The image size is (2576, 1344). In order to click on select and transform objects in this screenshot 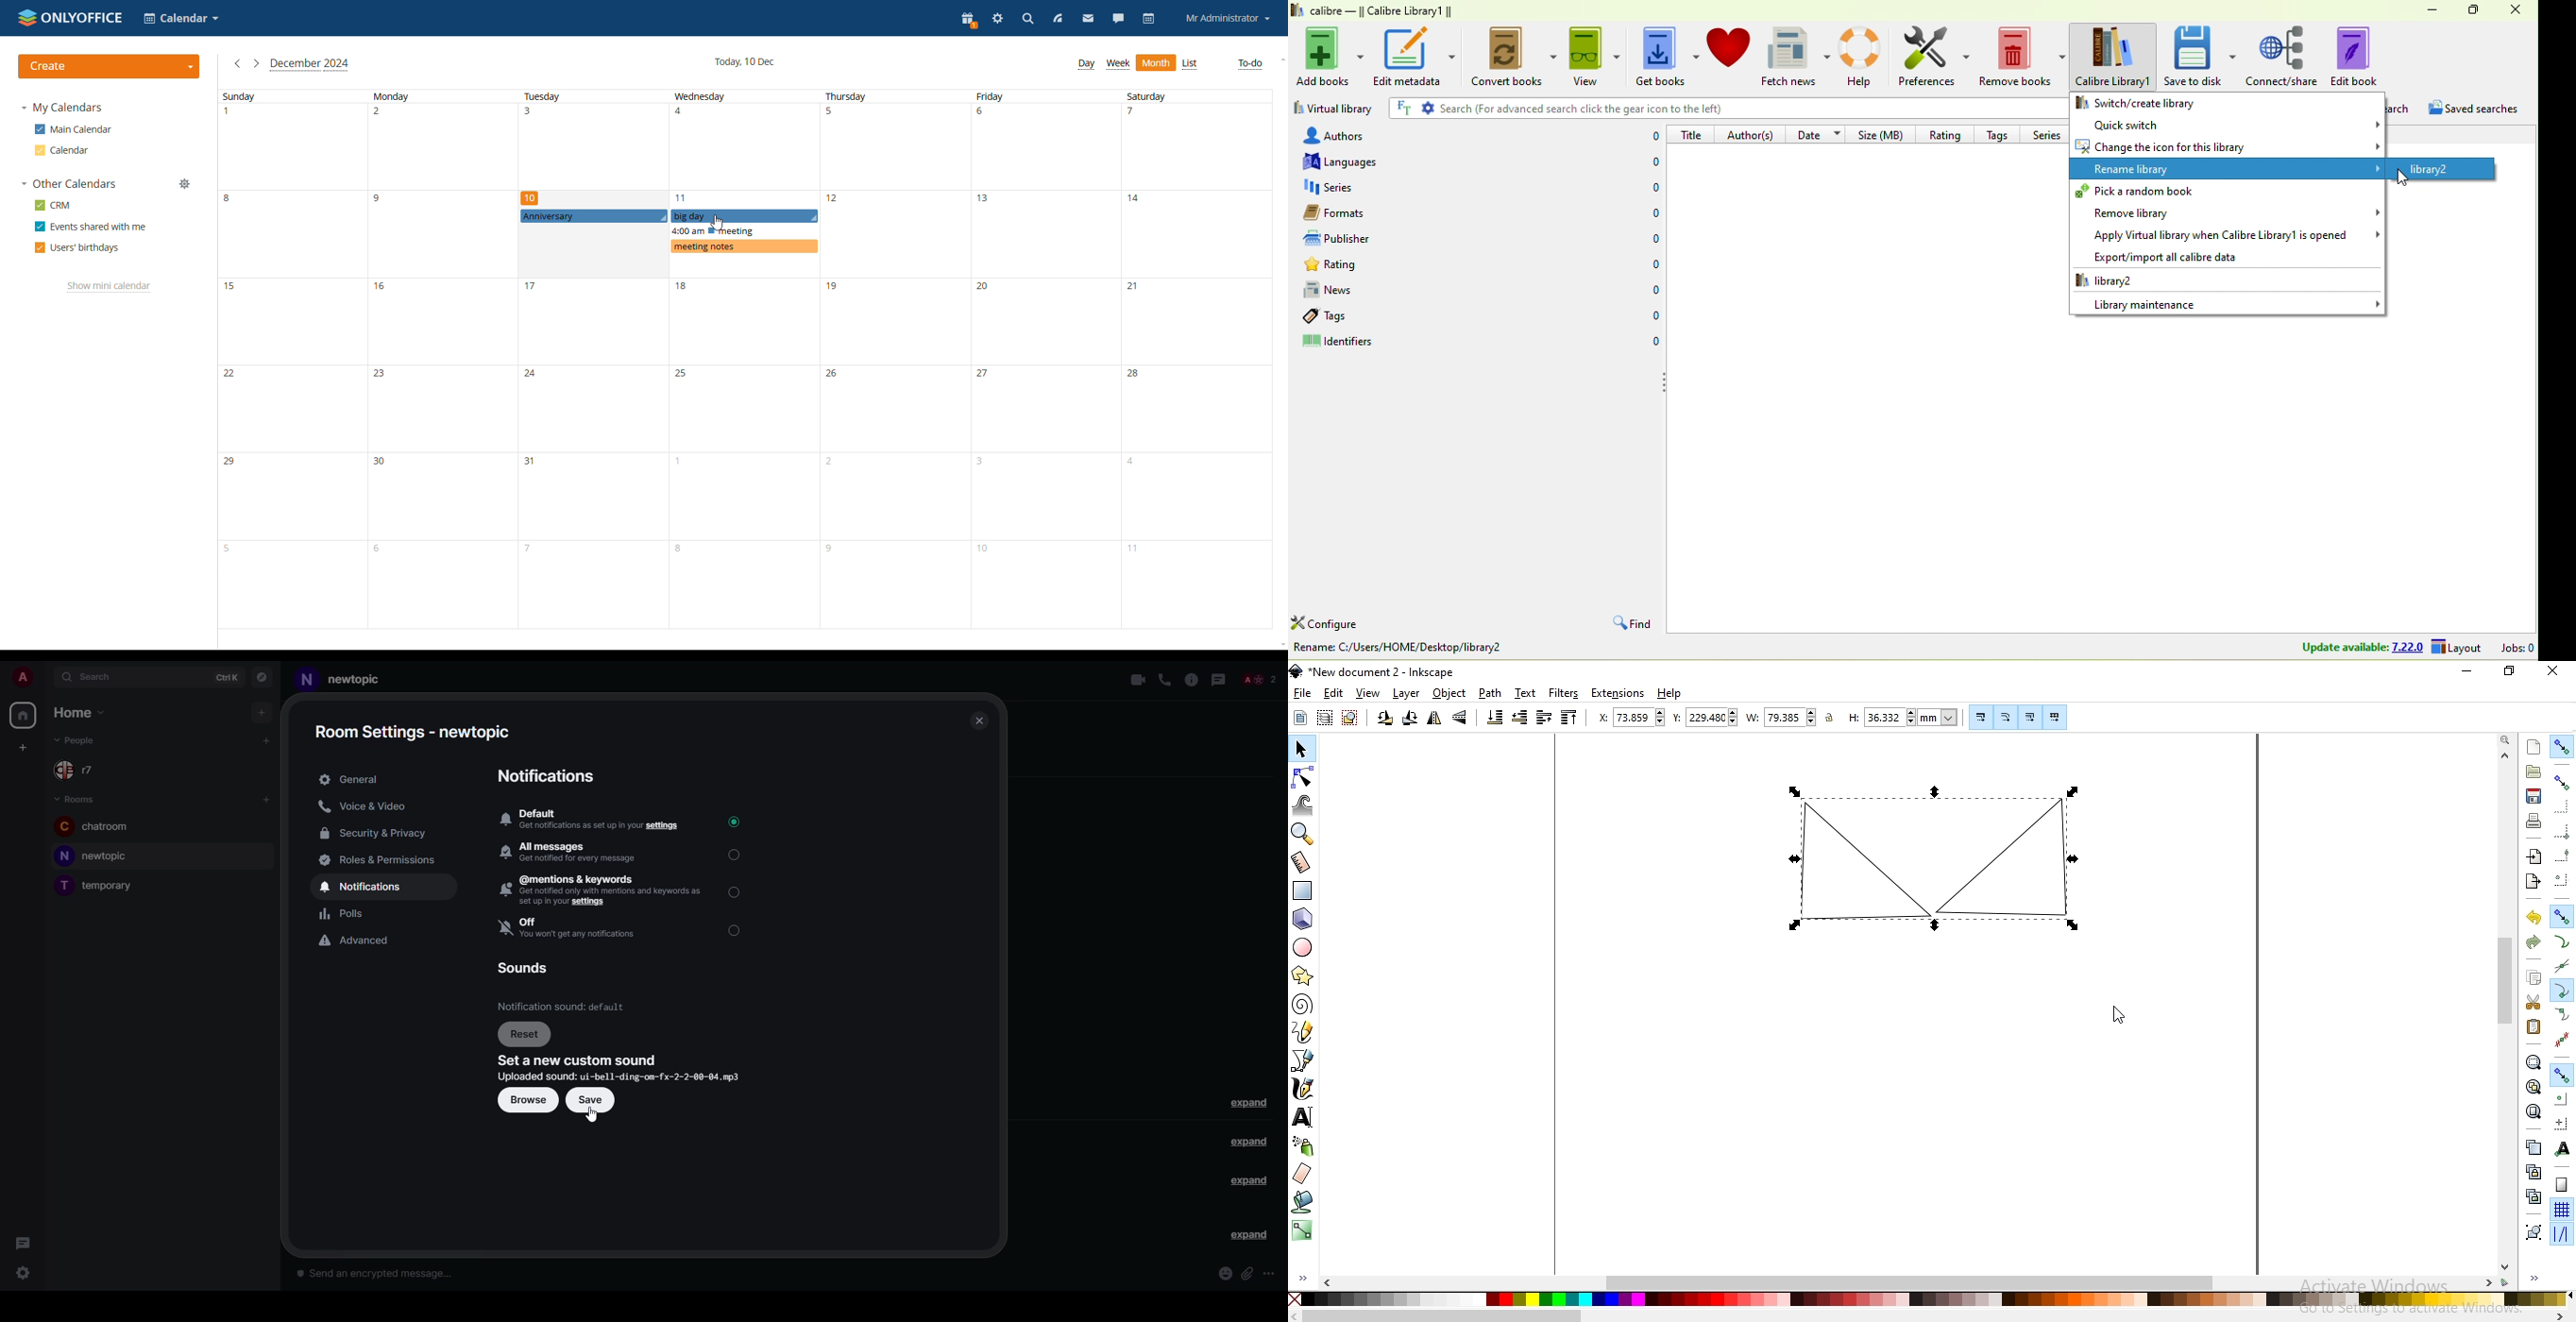, I will do `click(1302, 749)`.